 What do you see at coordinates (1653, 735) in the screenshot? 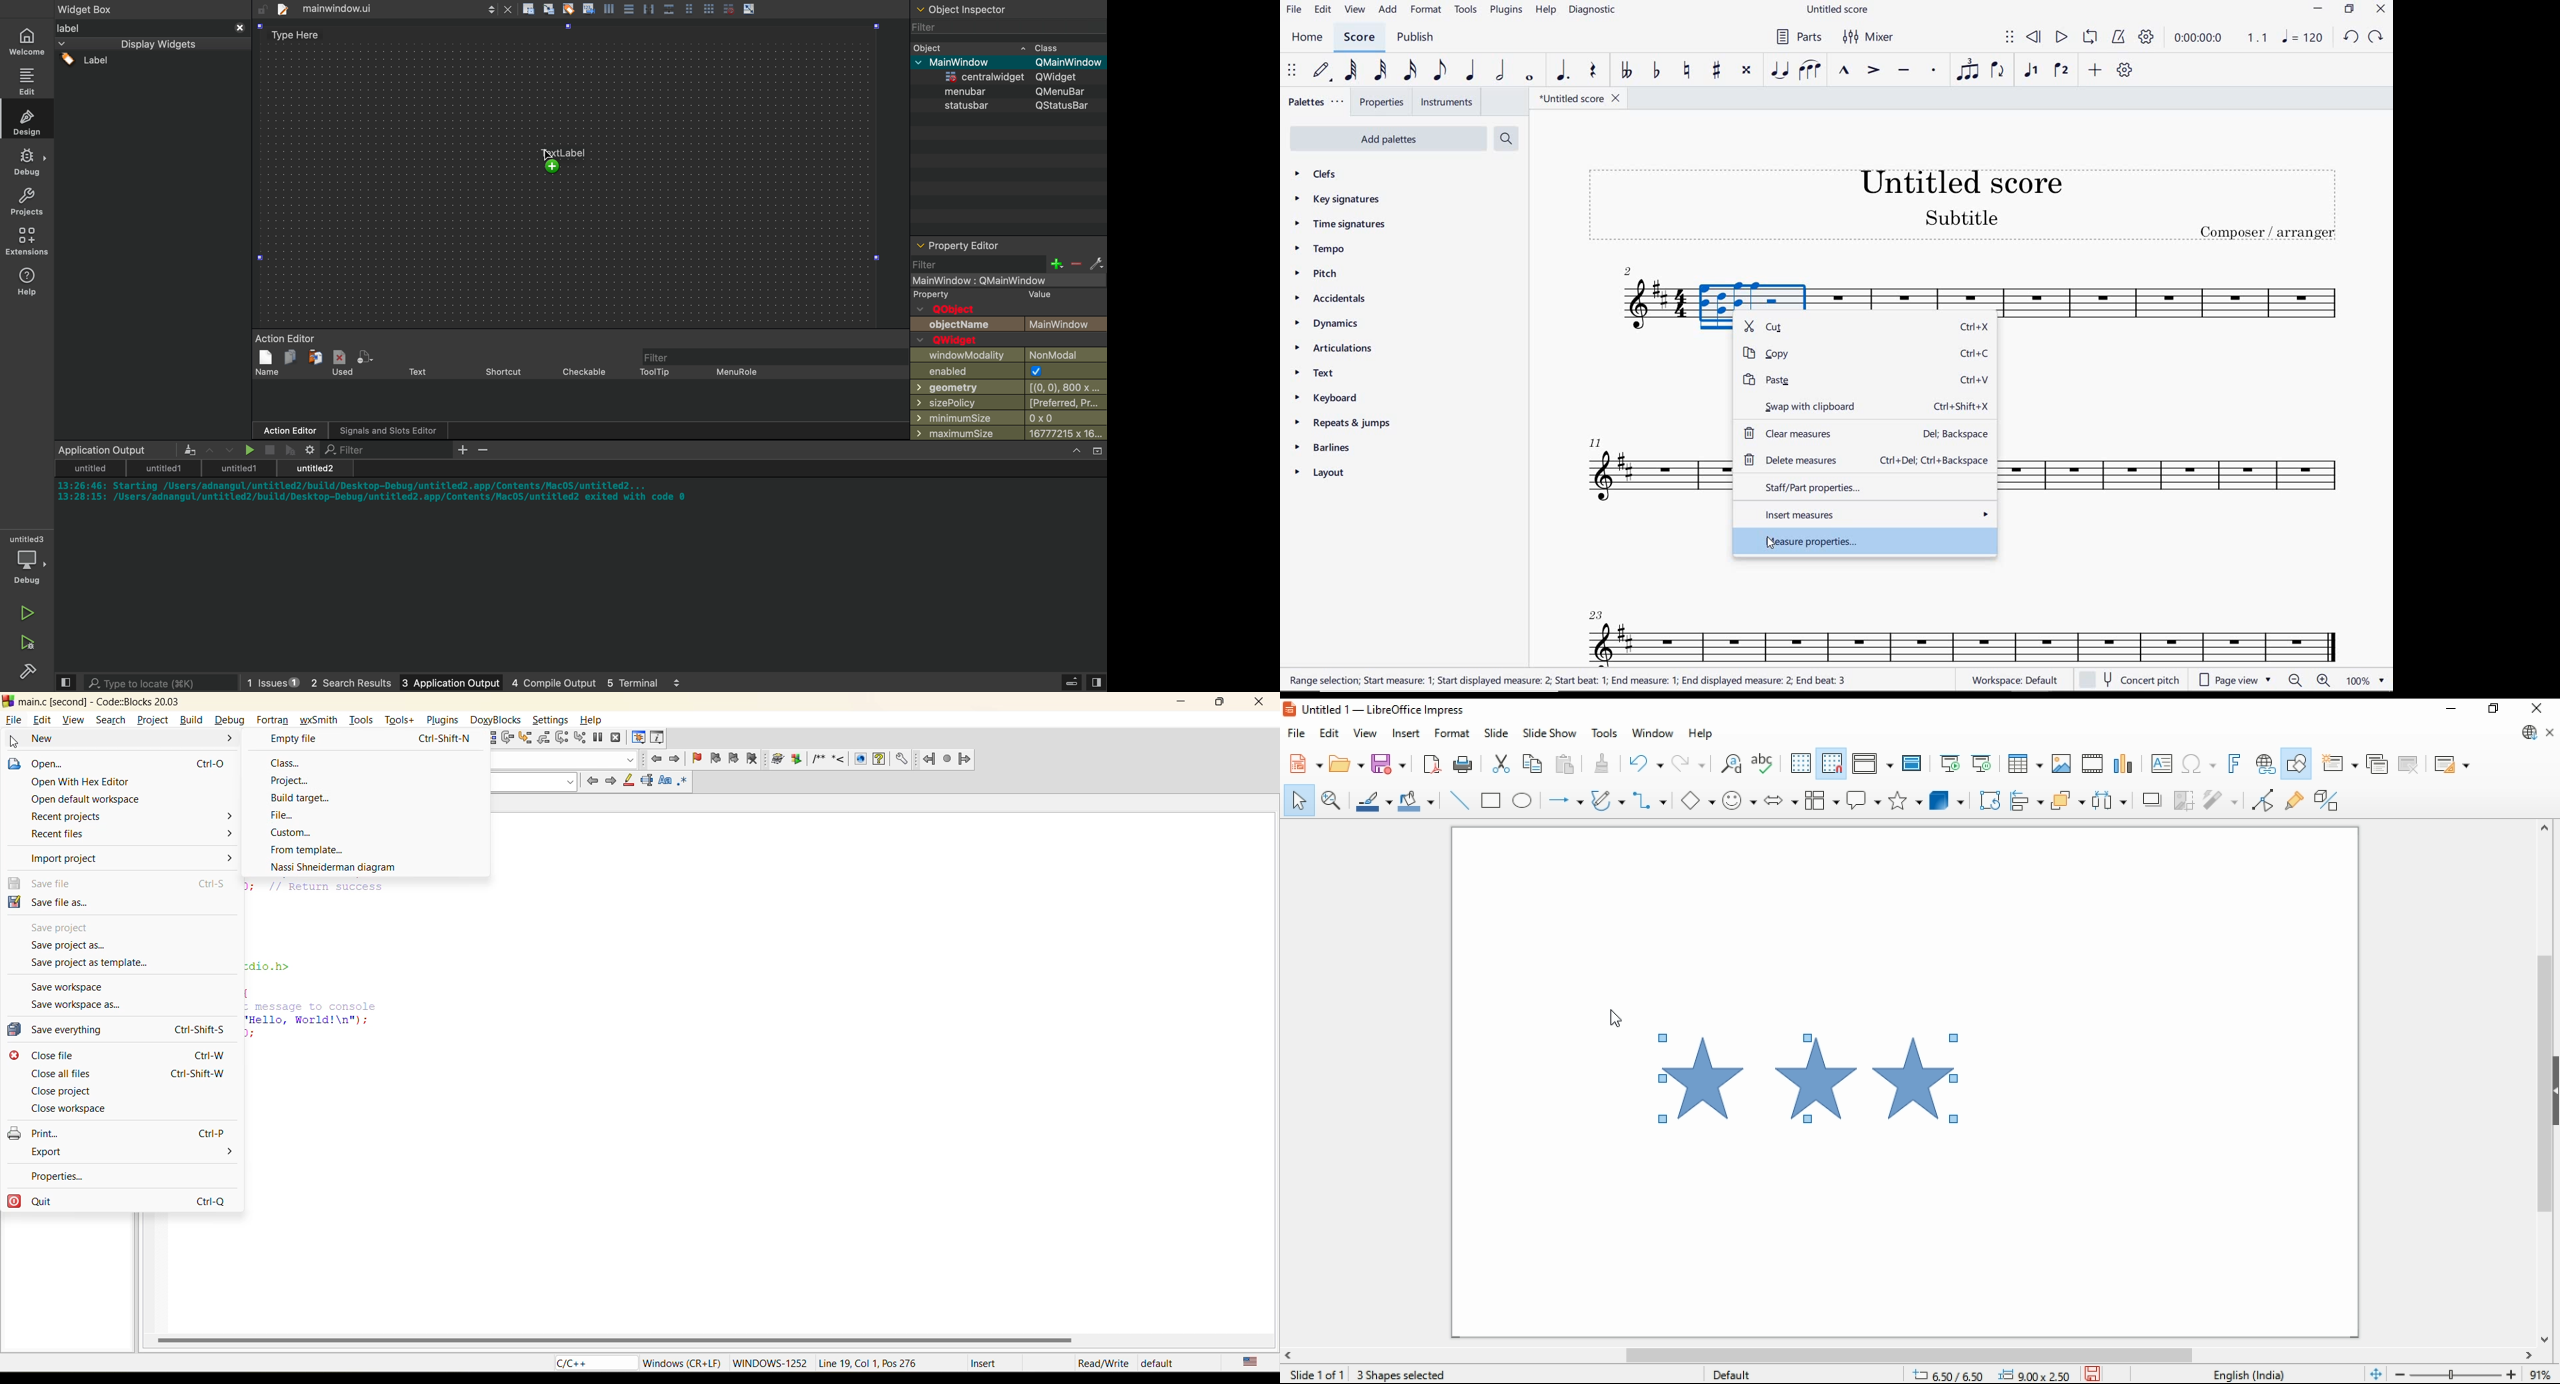
I see `window` at bounding box center [1653, 735].